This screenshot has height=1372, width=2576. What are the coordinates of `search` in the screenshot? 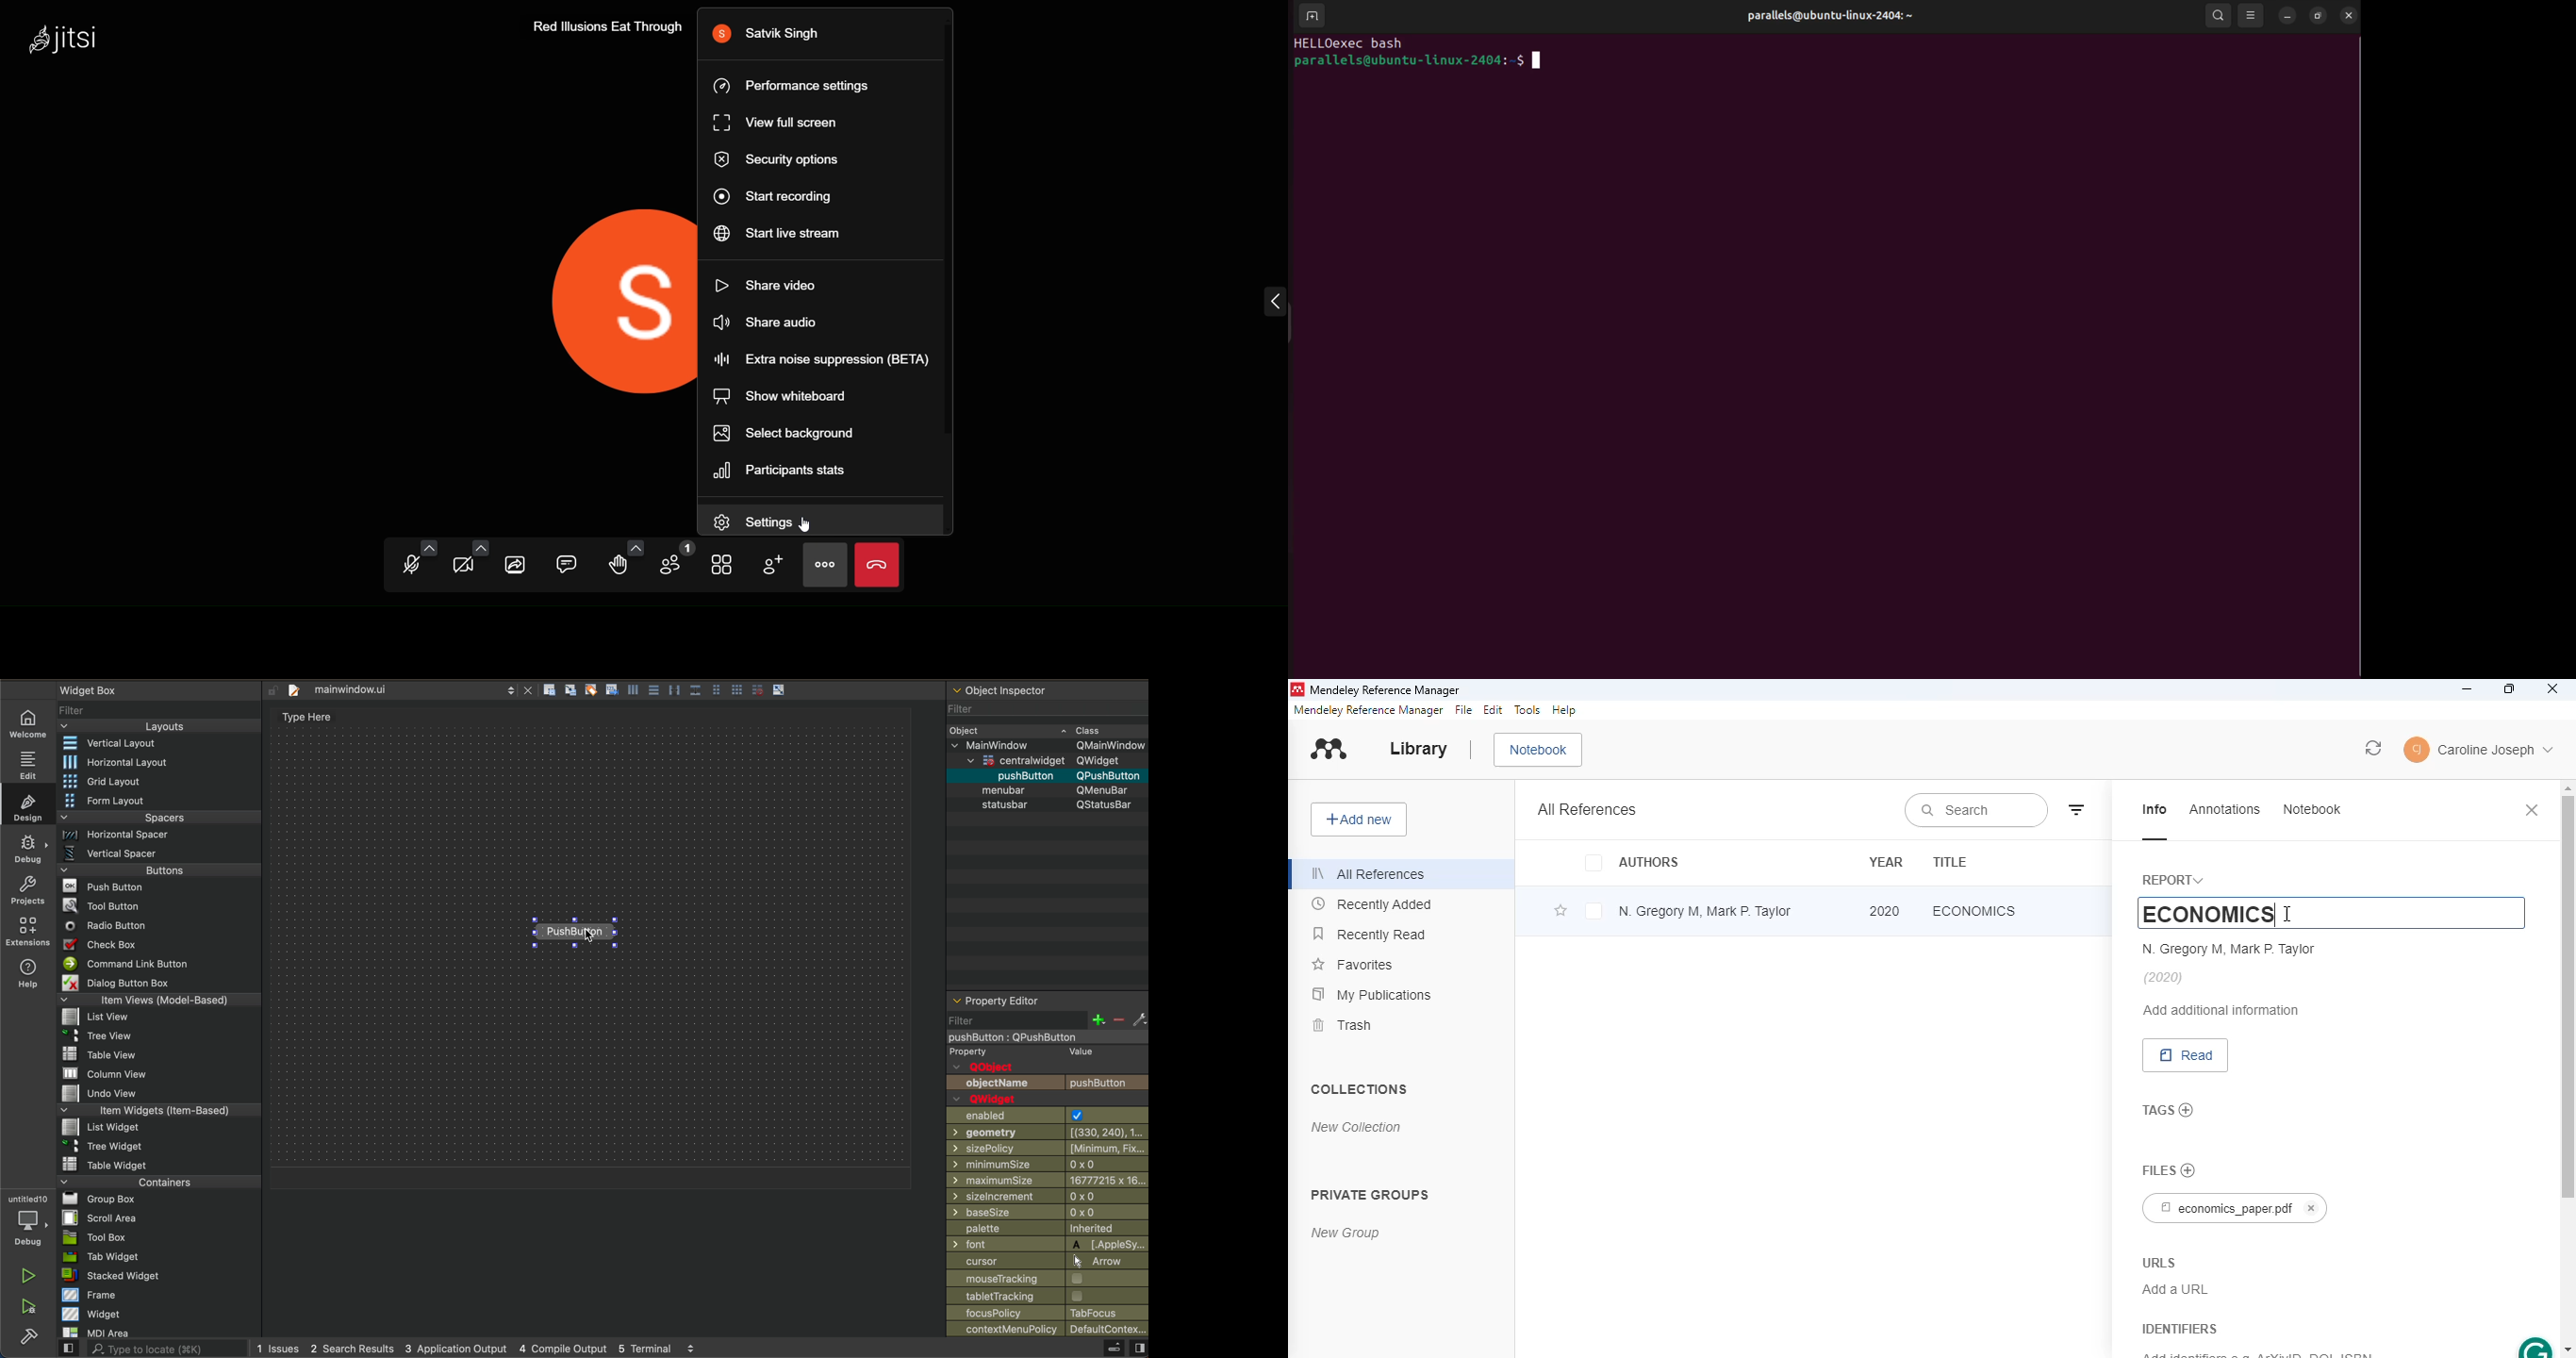 It's located at (2216, 15).